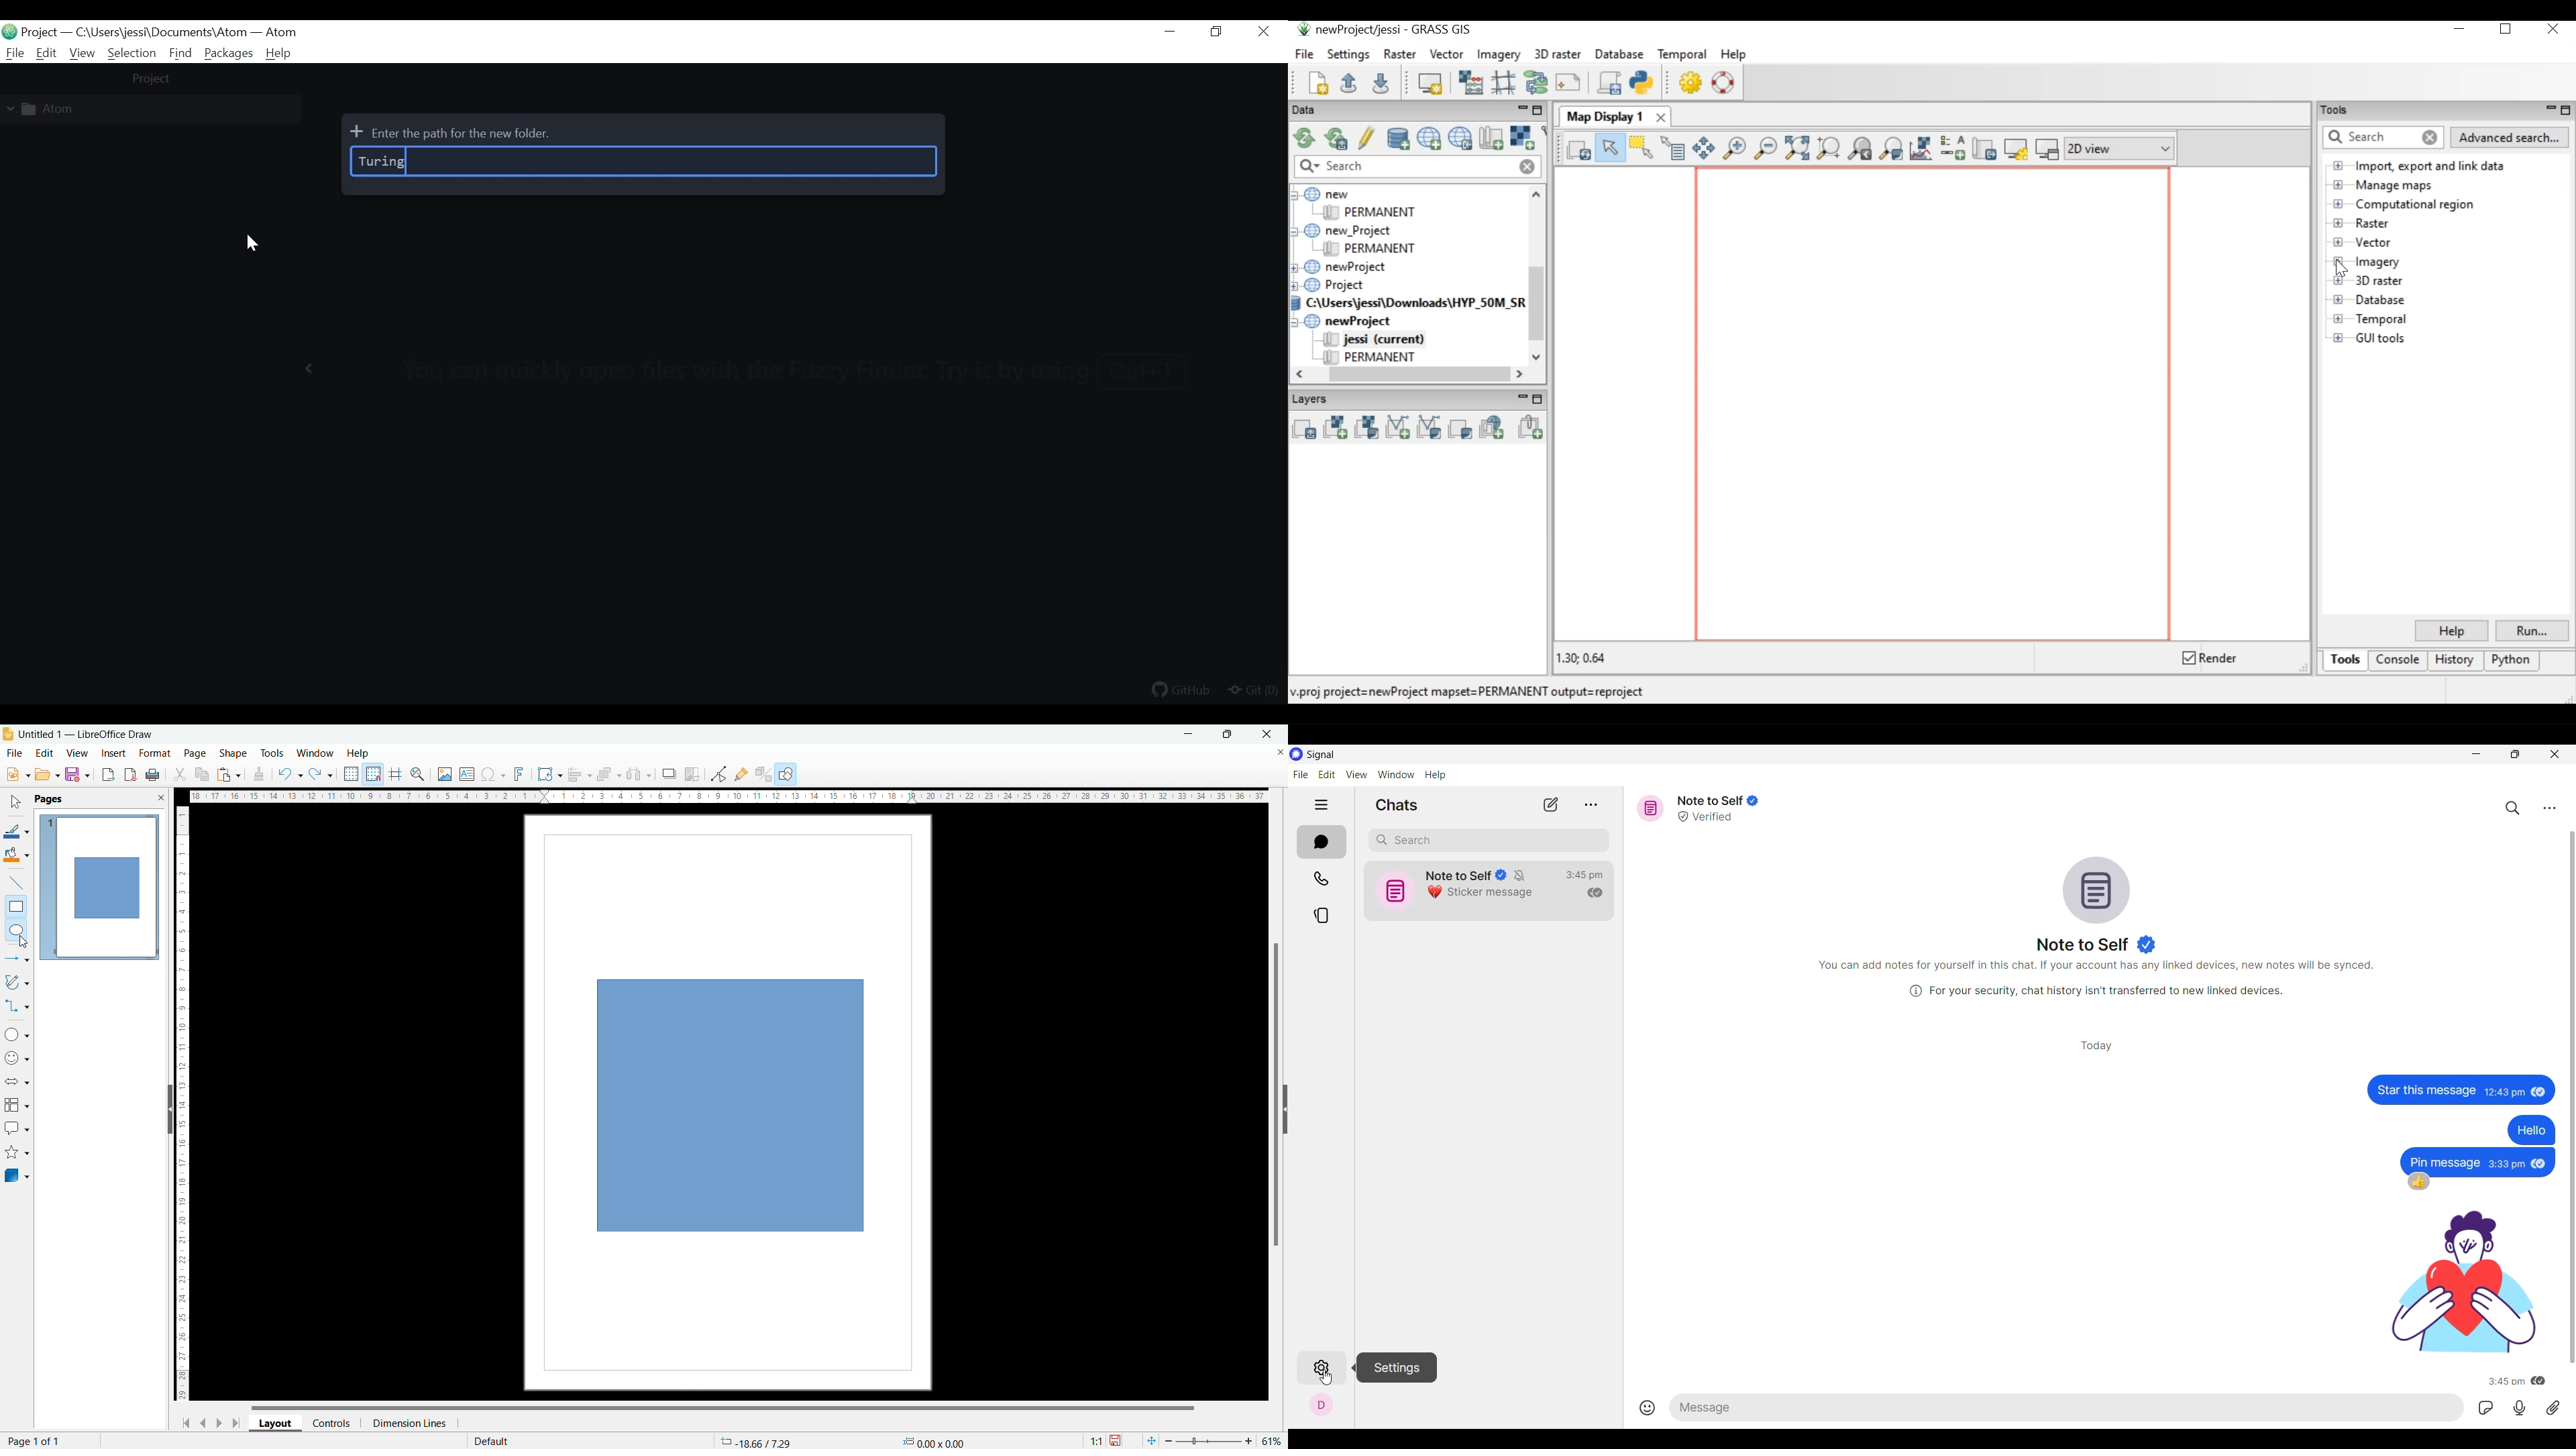 This screenshot has width=2576, height=1456. What do you see at coordinates (273, 753) in the screenshot?
I see `tools` at bounding box center [273, 753].